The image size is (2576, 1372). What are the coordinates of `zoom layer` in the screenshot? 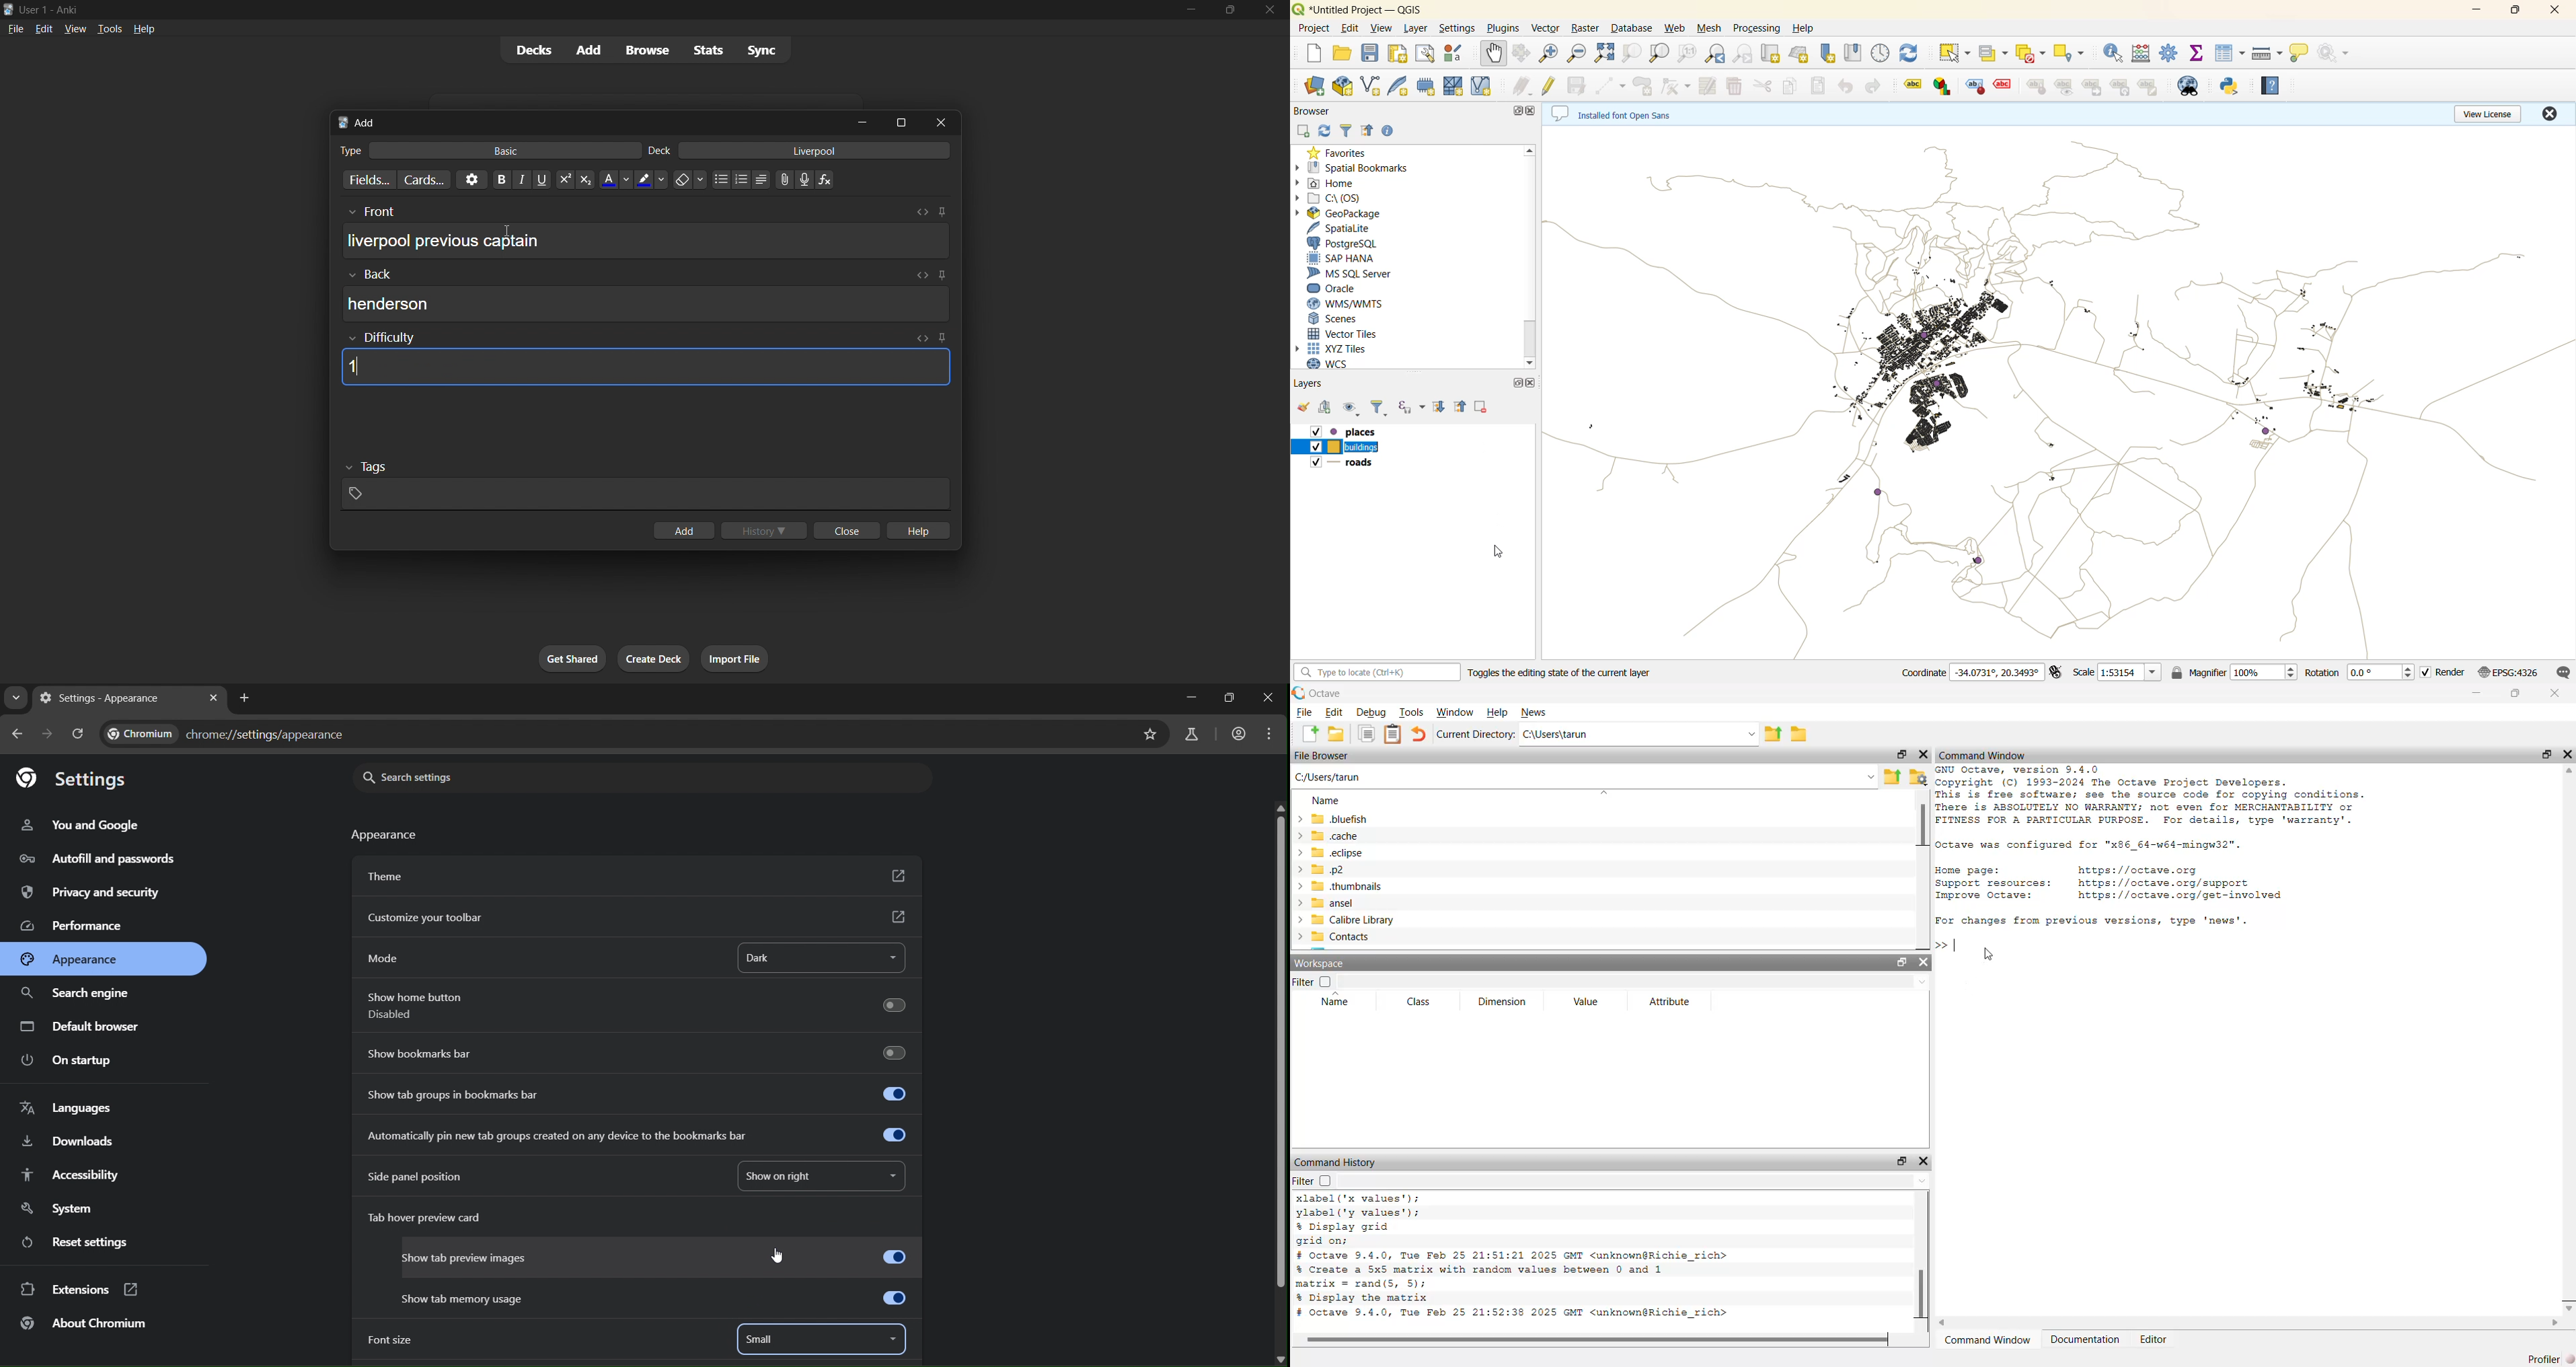 It's located at (1658, 53).